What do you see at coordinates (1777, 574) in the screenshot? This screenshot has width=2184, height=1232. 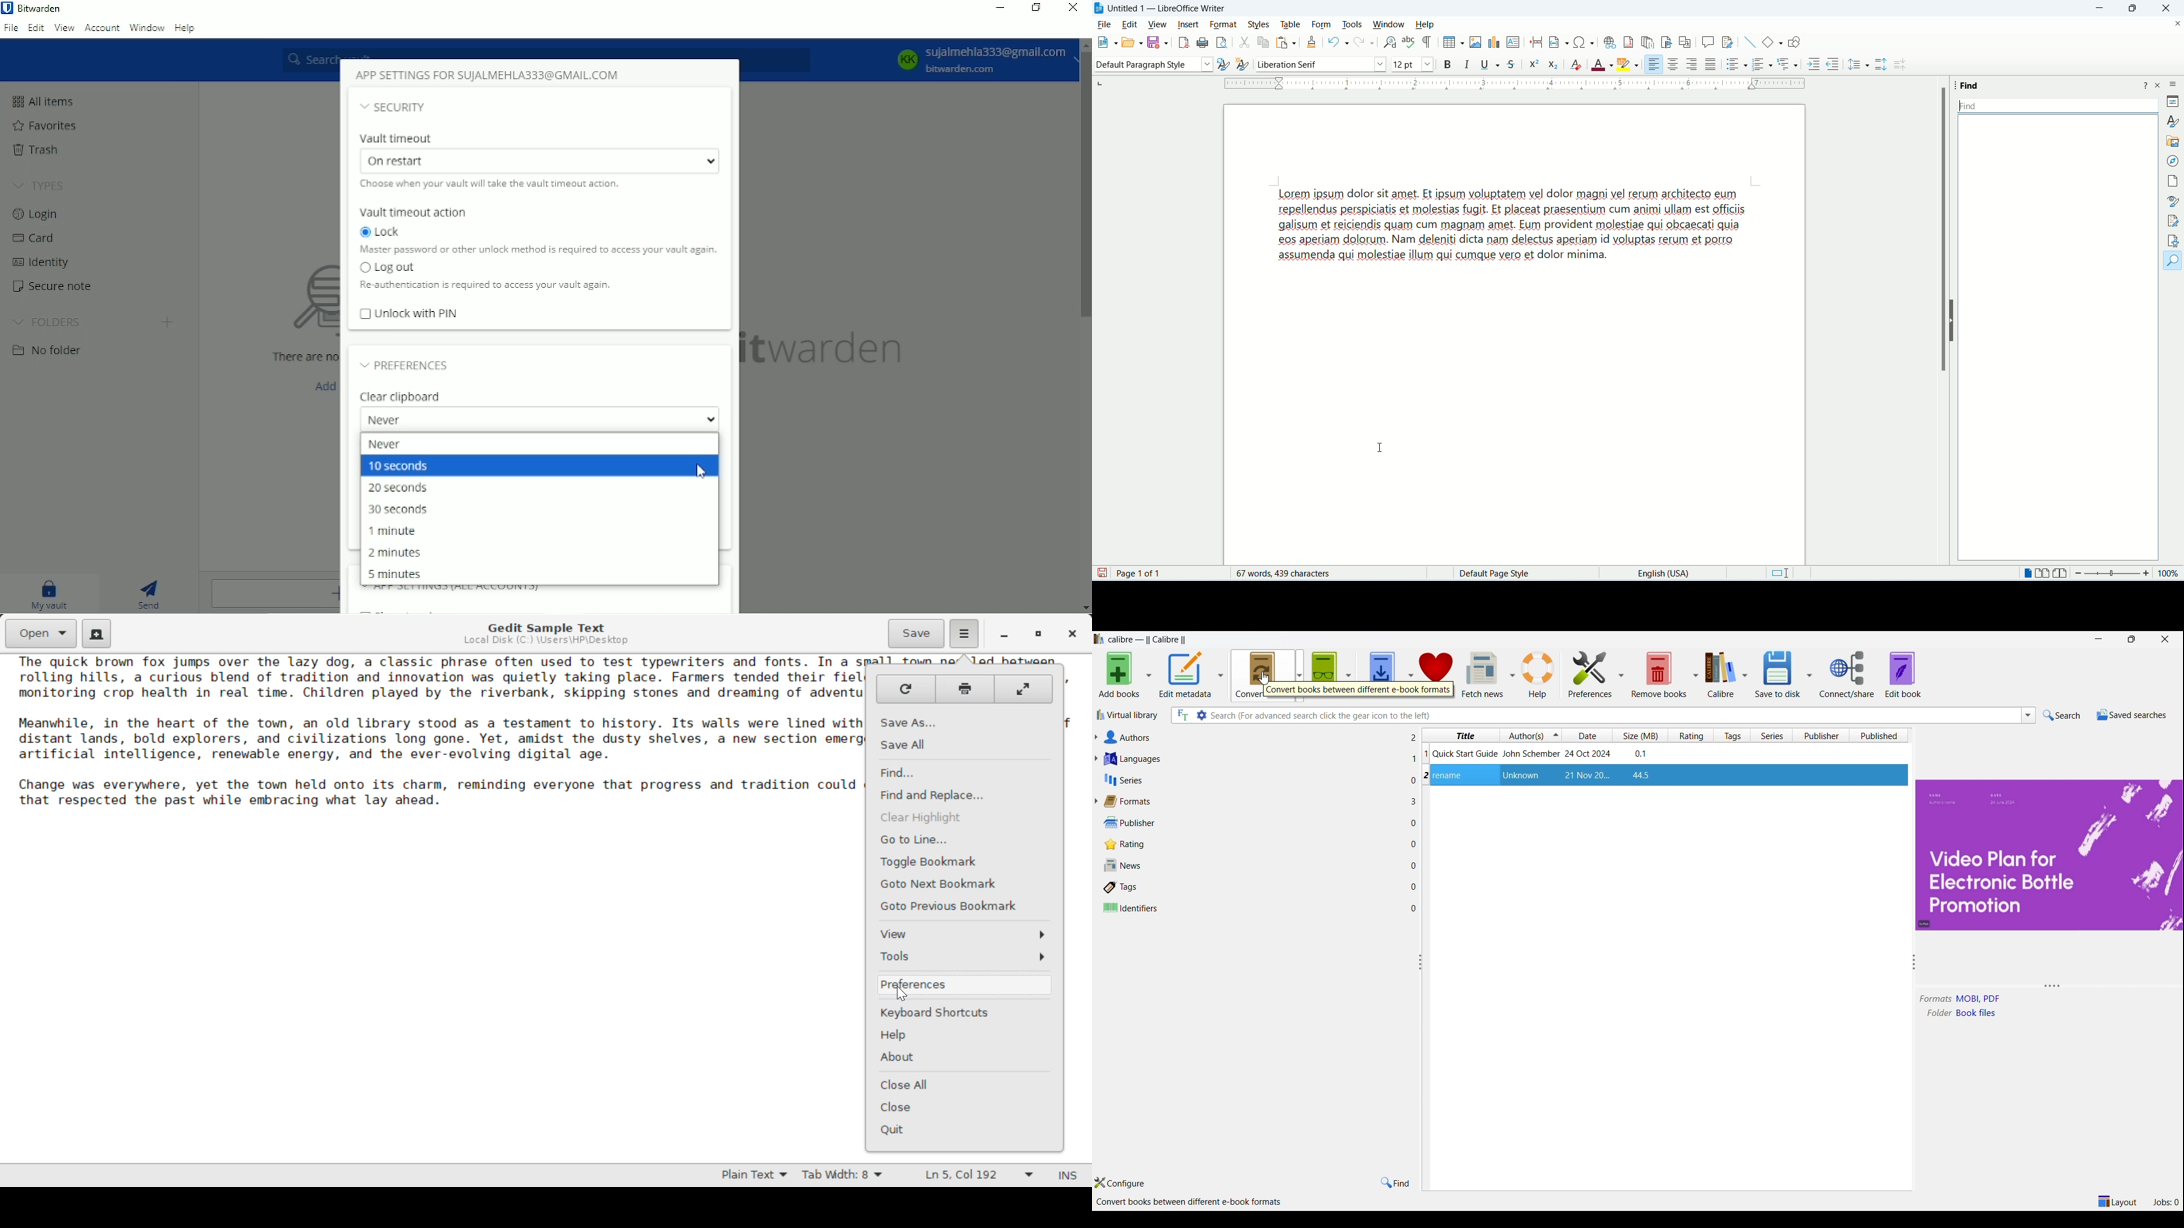 I see `standard selection` at bounding box center [1777, 574].